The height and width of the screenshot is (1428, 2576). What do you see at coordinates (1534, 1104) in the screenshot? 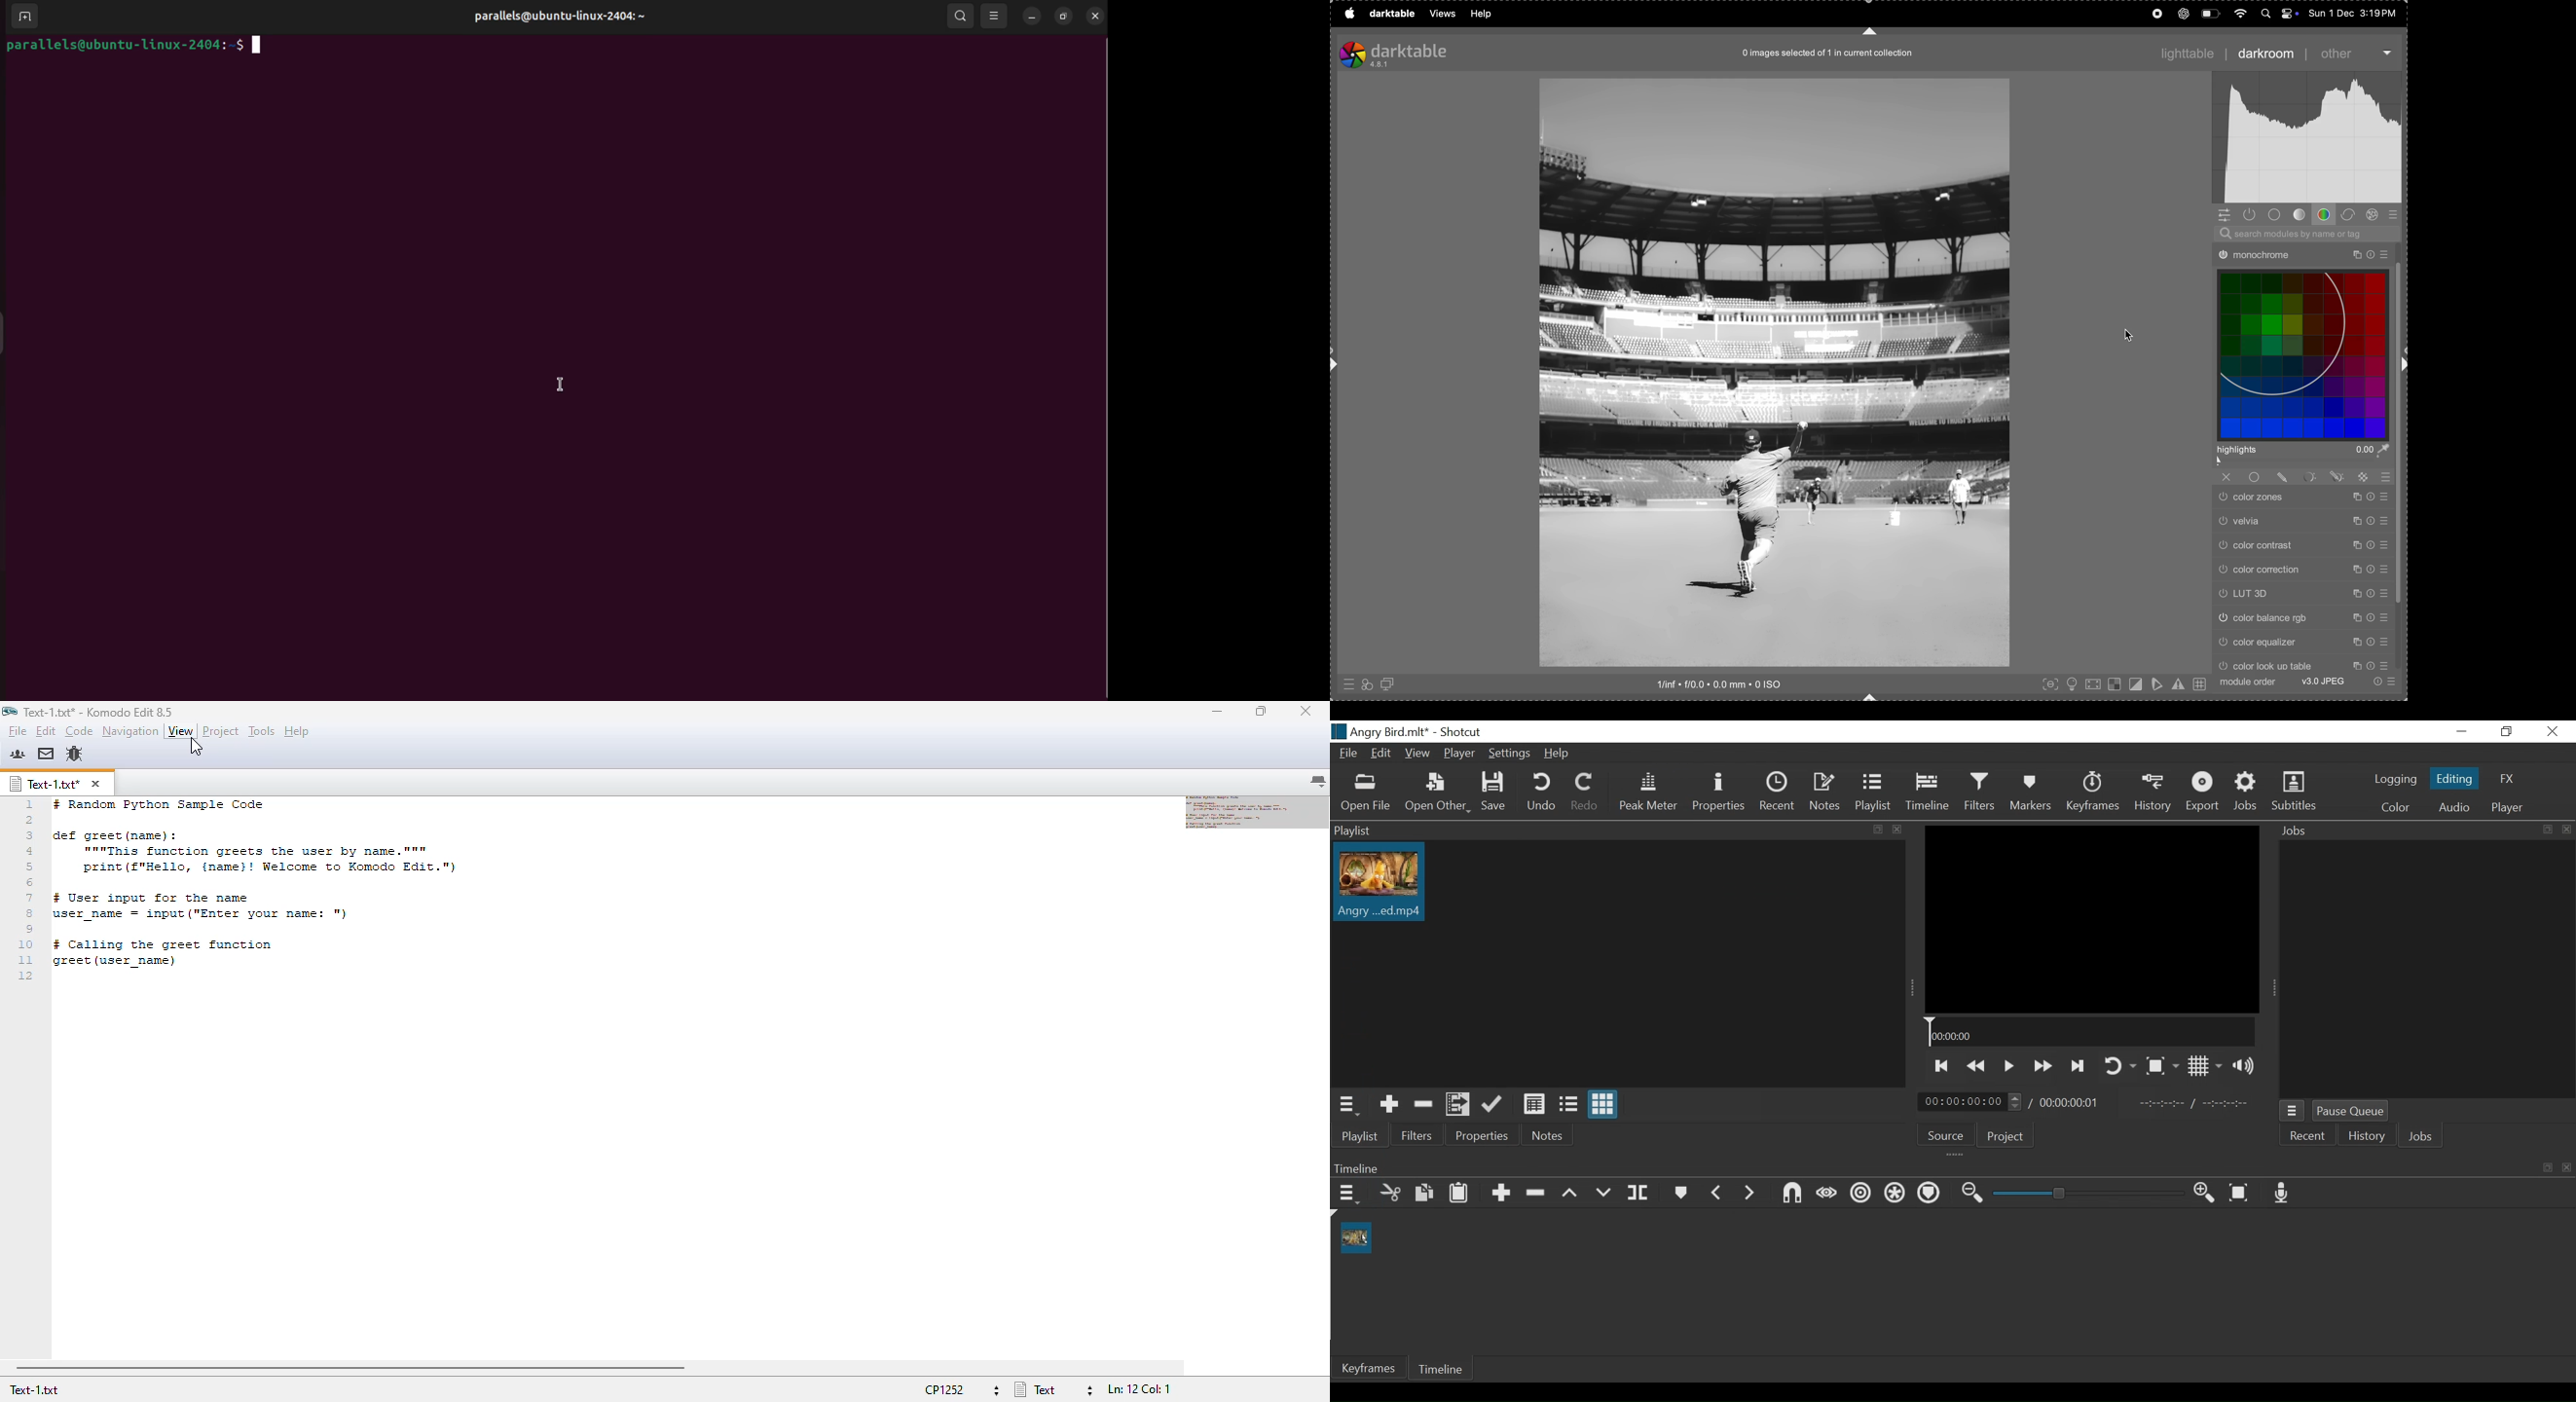
I see `View as details` at bounding box center [1534, 1104].